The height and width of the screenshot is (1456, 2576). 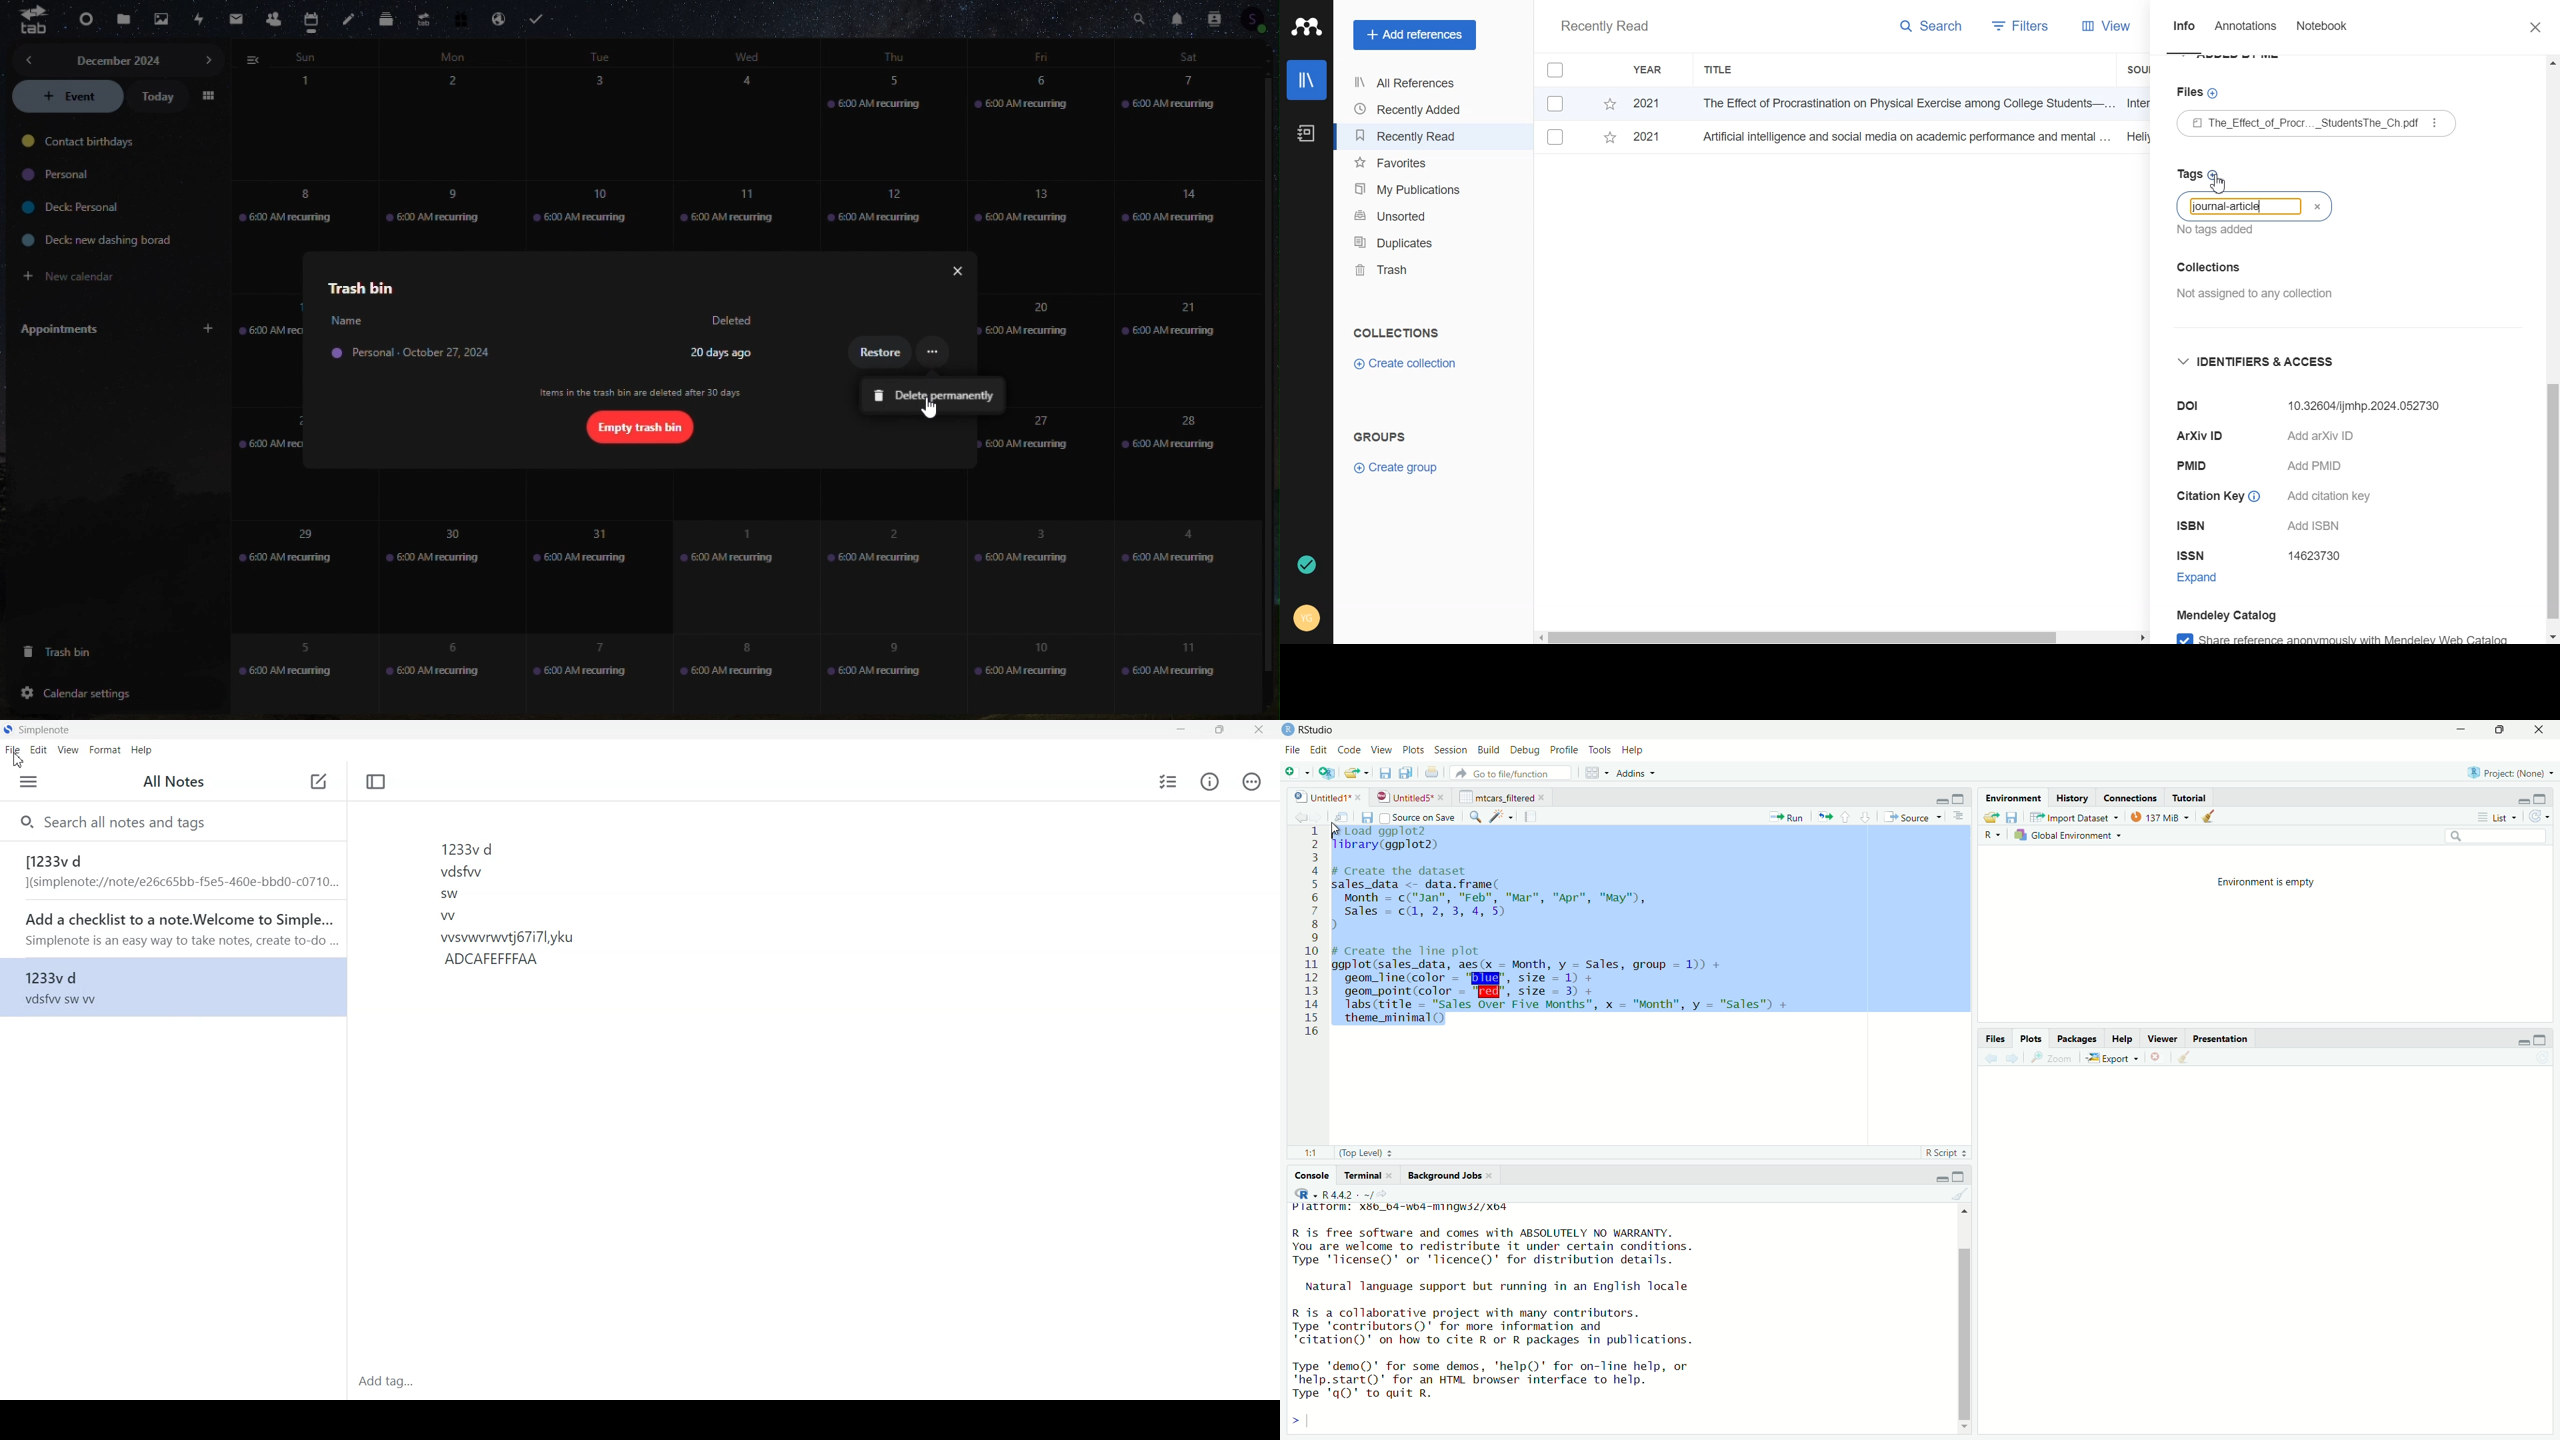 I want to click on global environment, so click(x=2065, y=836).